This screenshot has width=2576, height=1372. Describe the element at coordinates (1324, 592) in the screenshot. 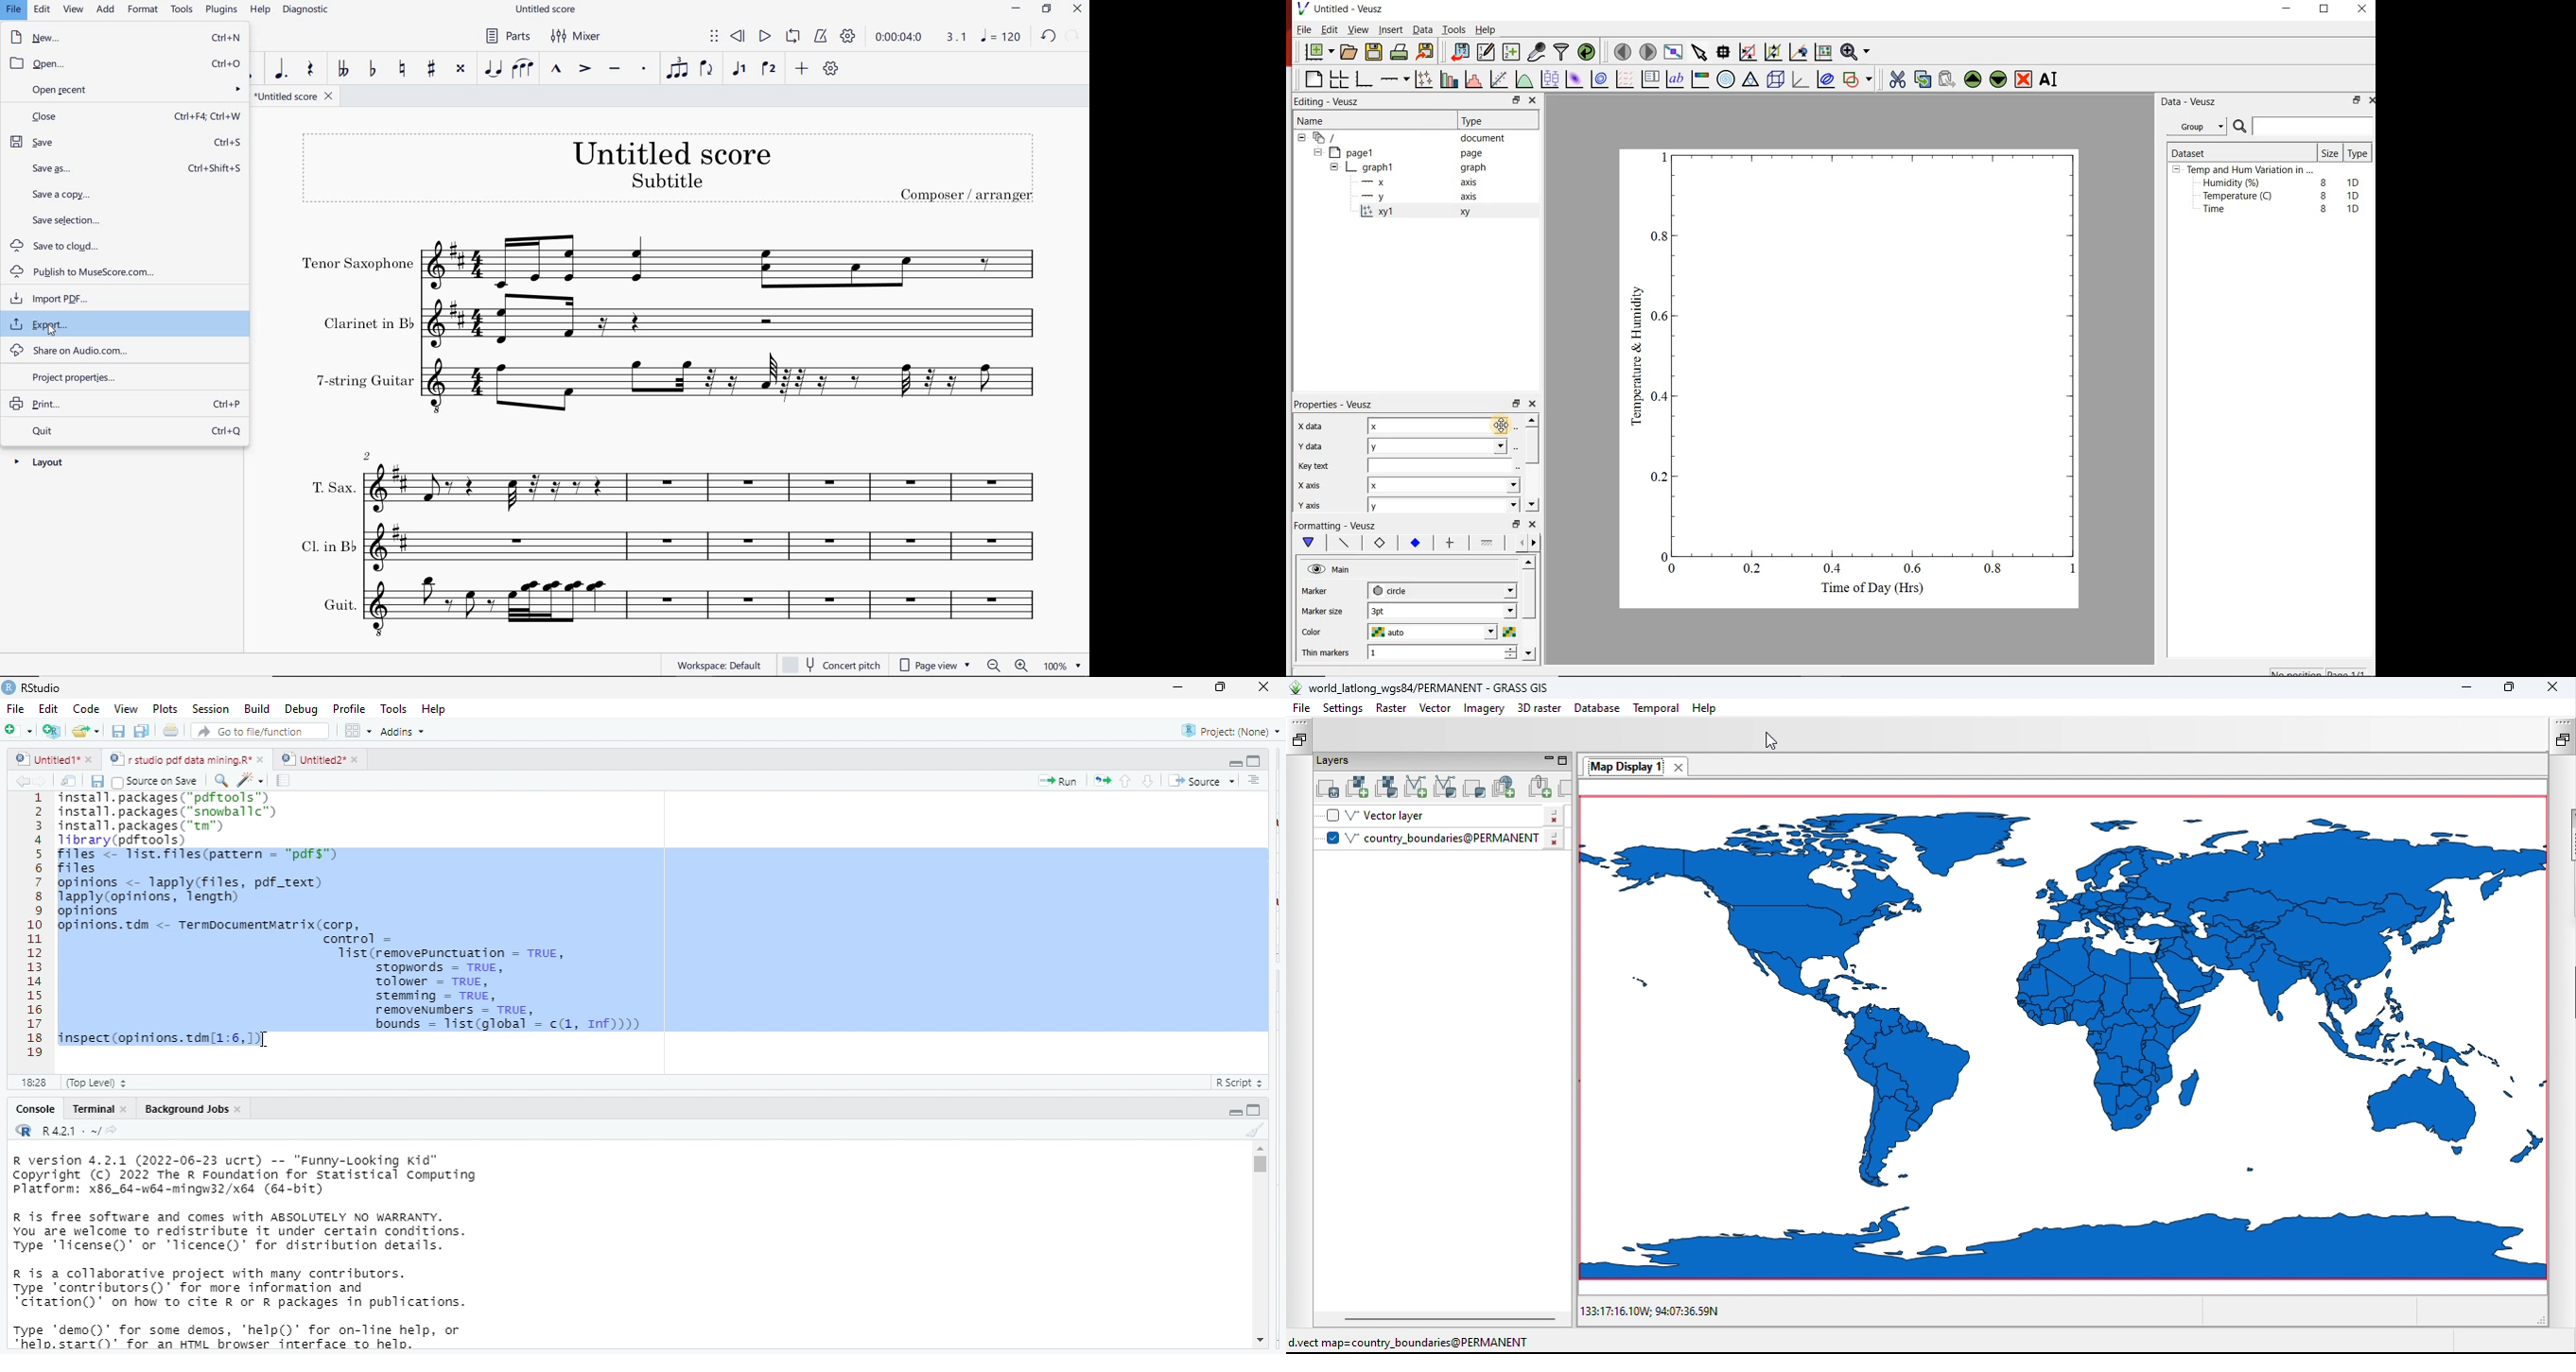

I see `Marker` at that location.